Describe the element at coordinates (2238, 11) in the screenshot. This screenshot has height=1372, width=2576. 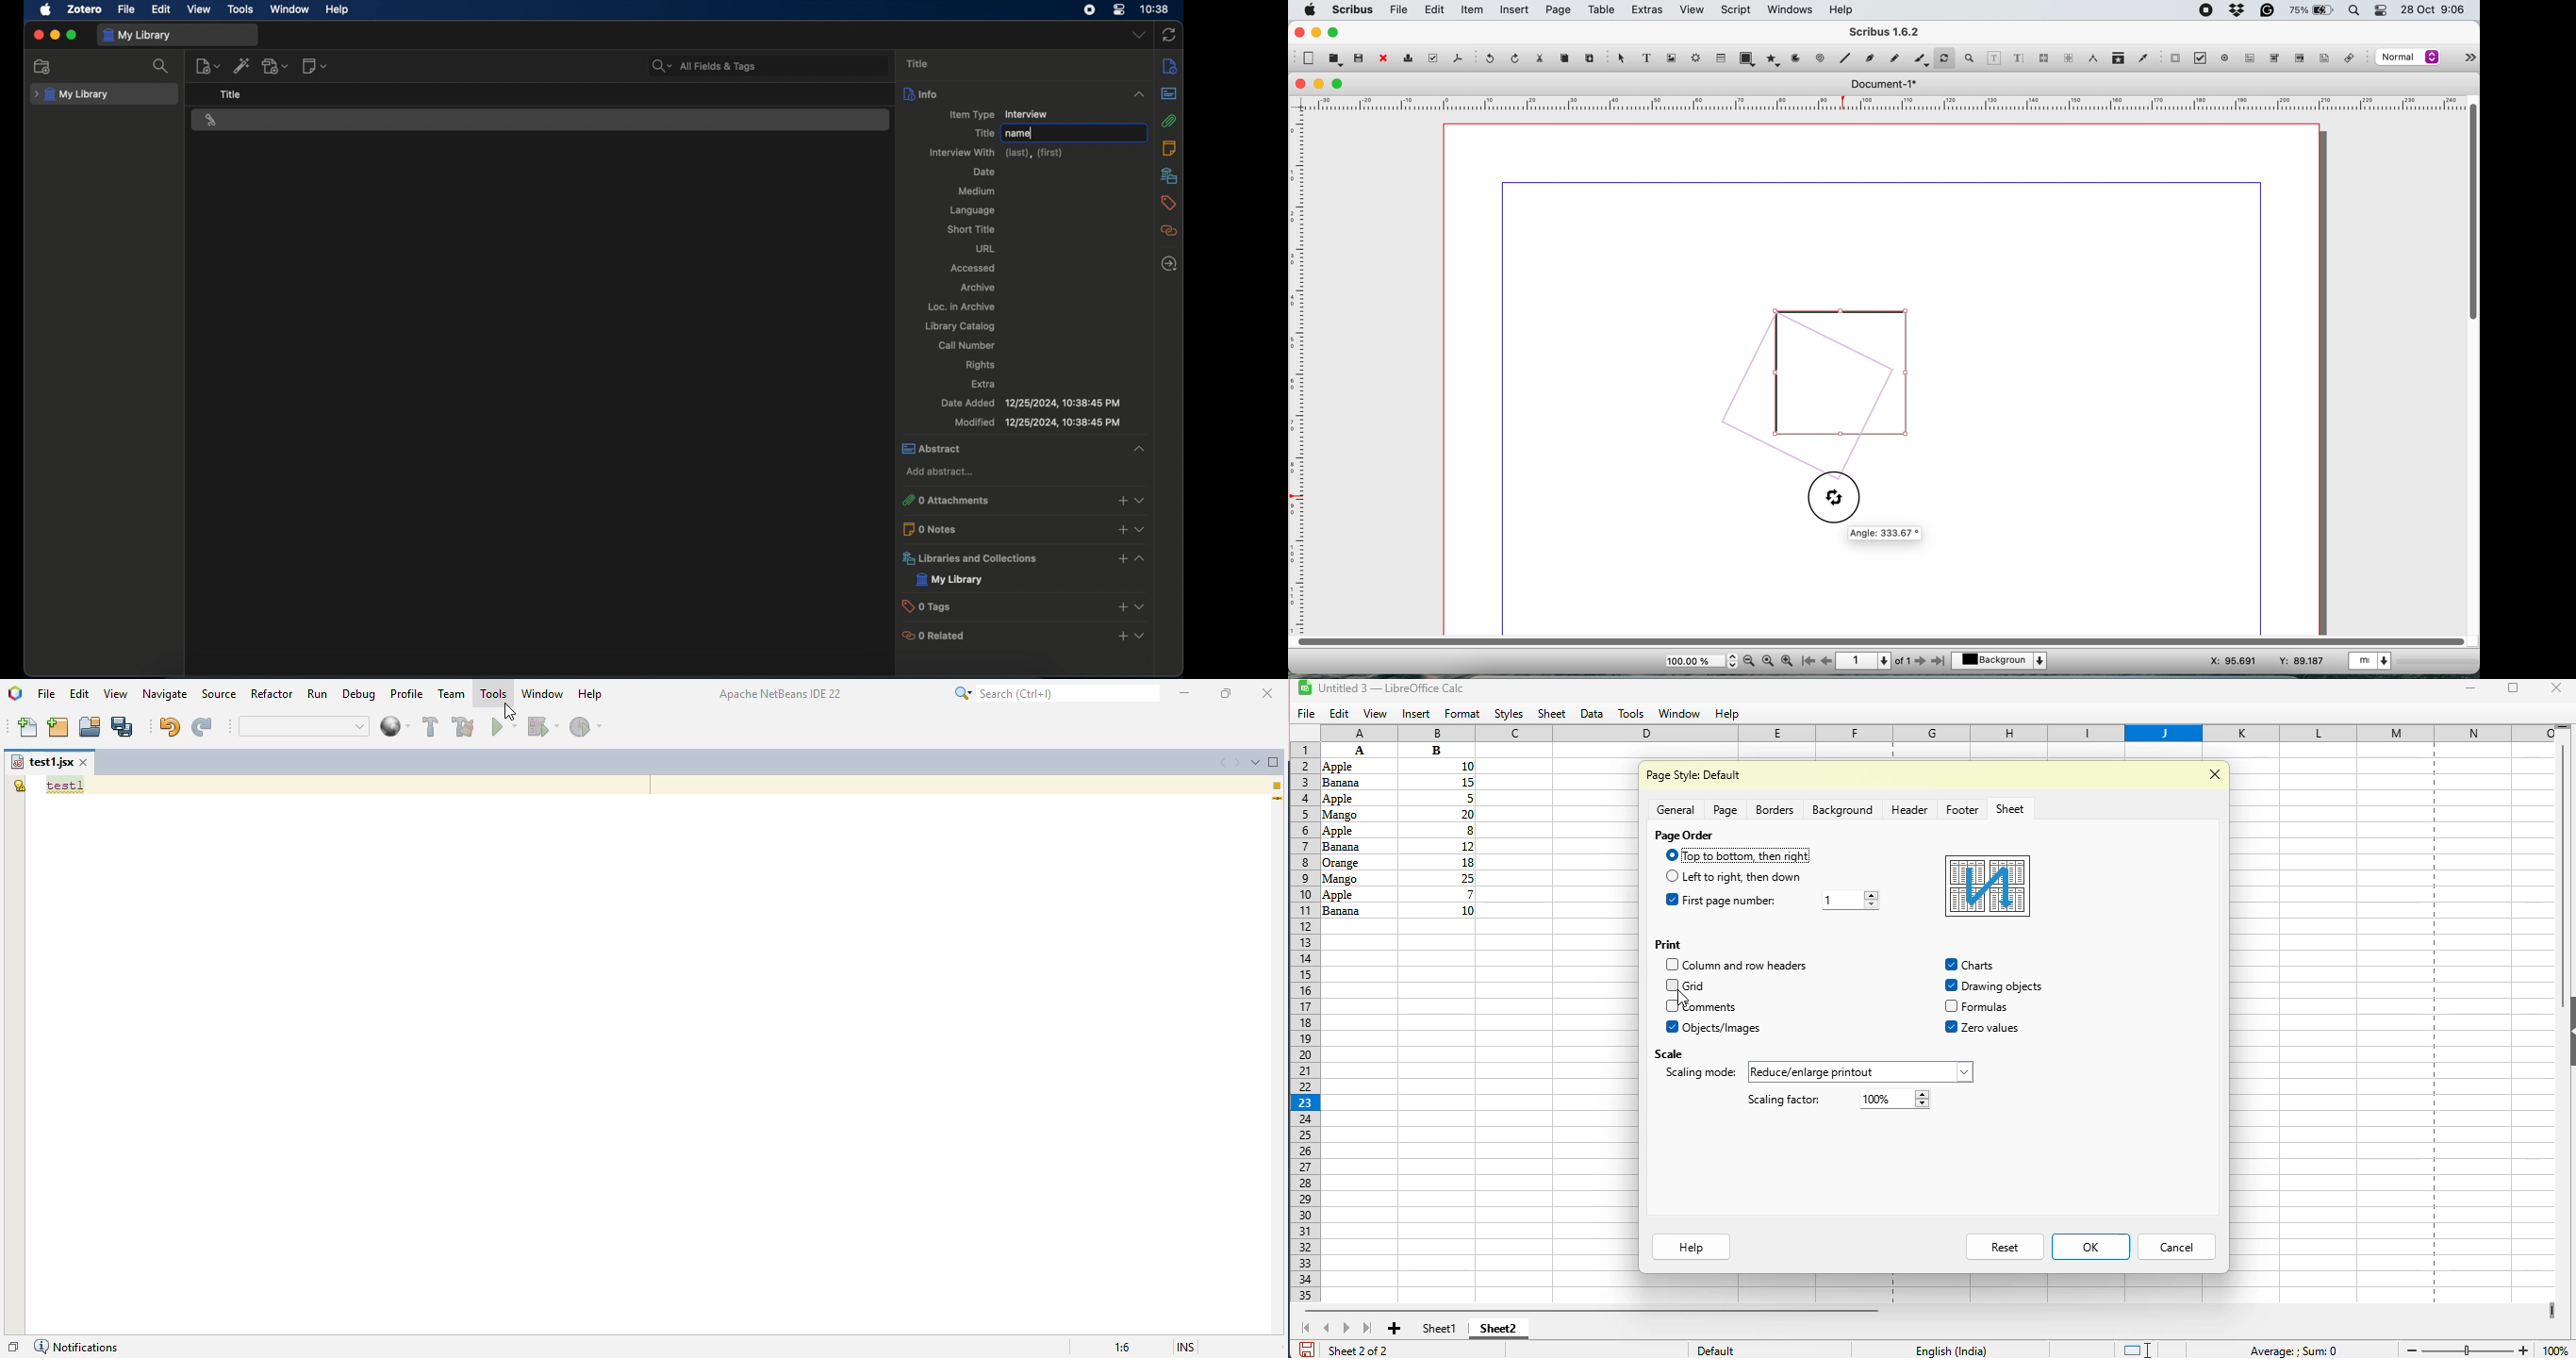
I see `dropbox` at that location.